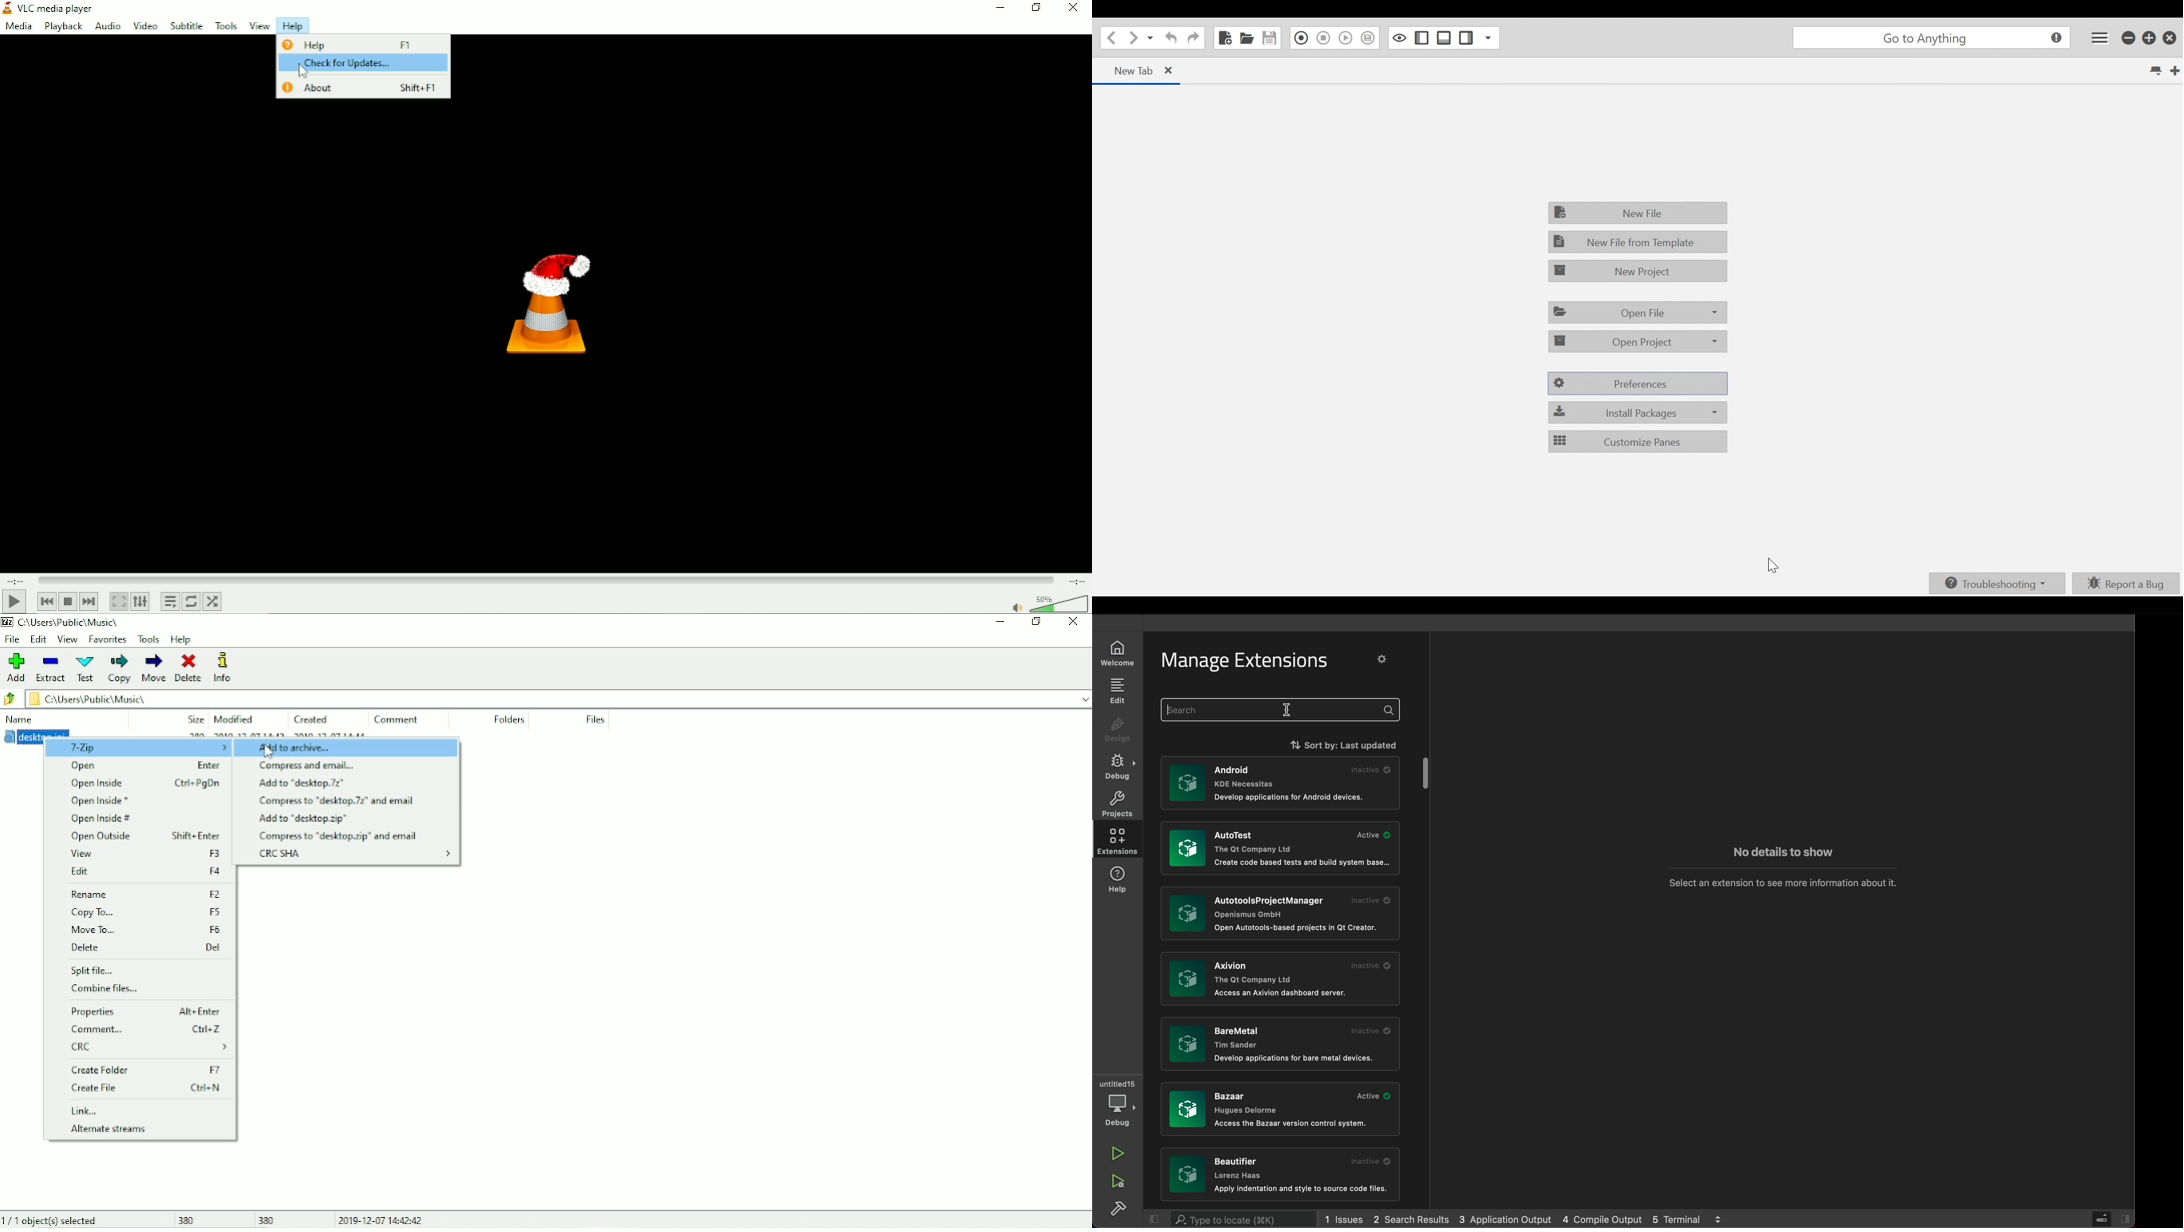 The width and height of the screenshot is (2184, 1232). Describe the element at coordinates (1299, 928) in the screenshot. I see `extension text` at that location.